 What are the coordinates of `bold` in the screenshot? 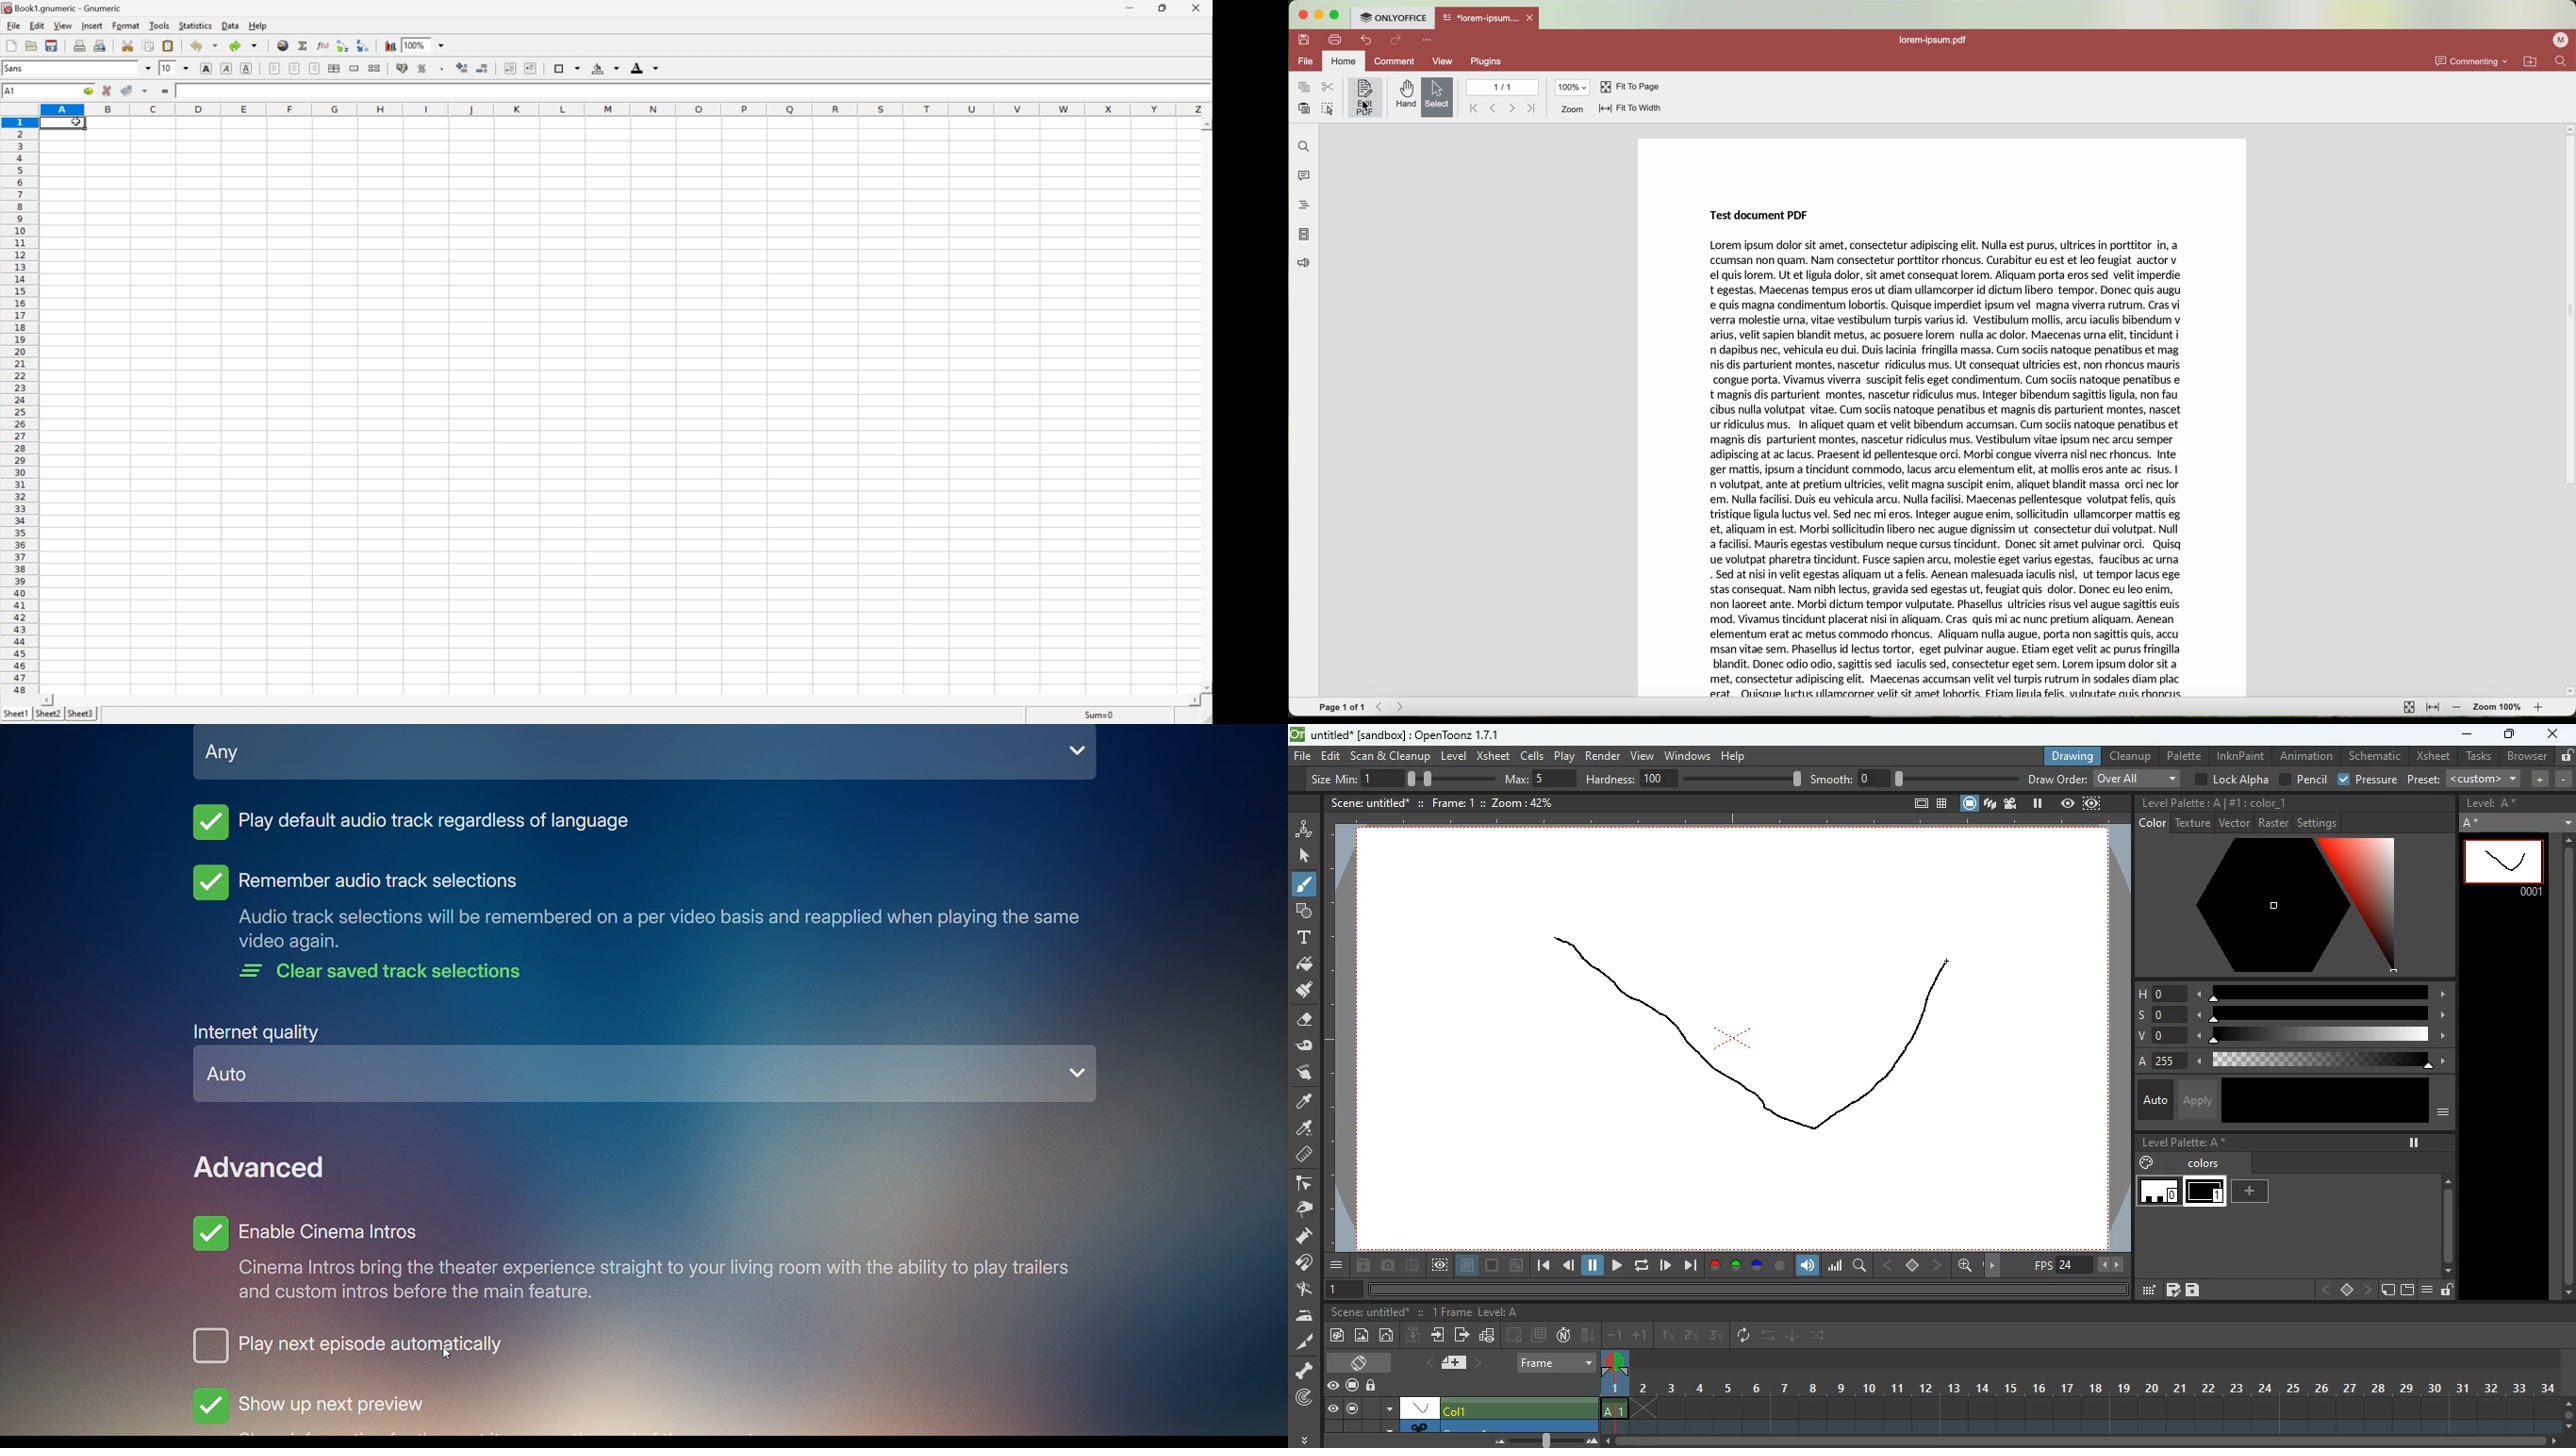 It's located at (207, 68).